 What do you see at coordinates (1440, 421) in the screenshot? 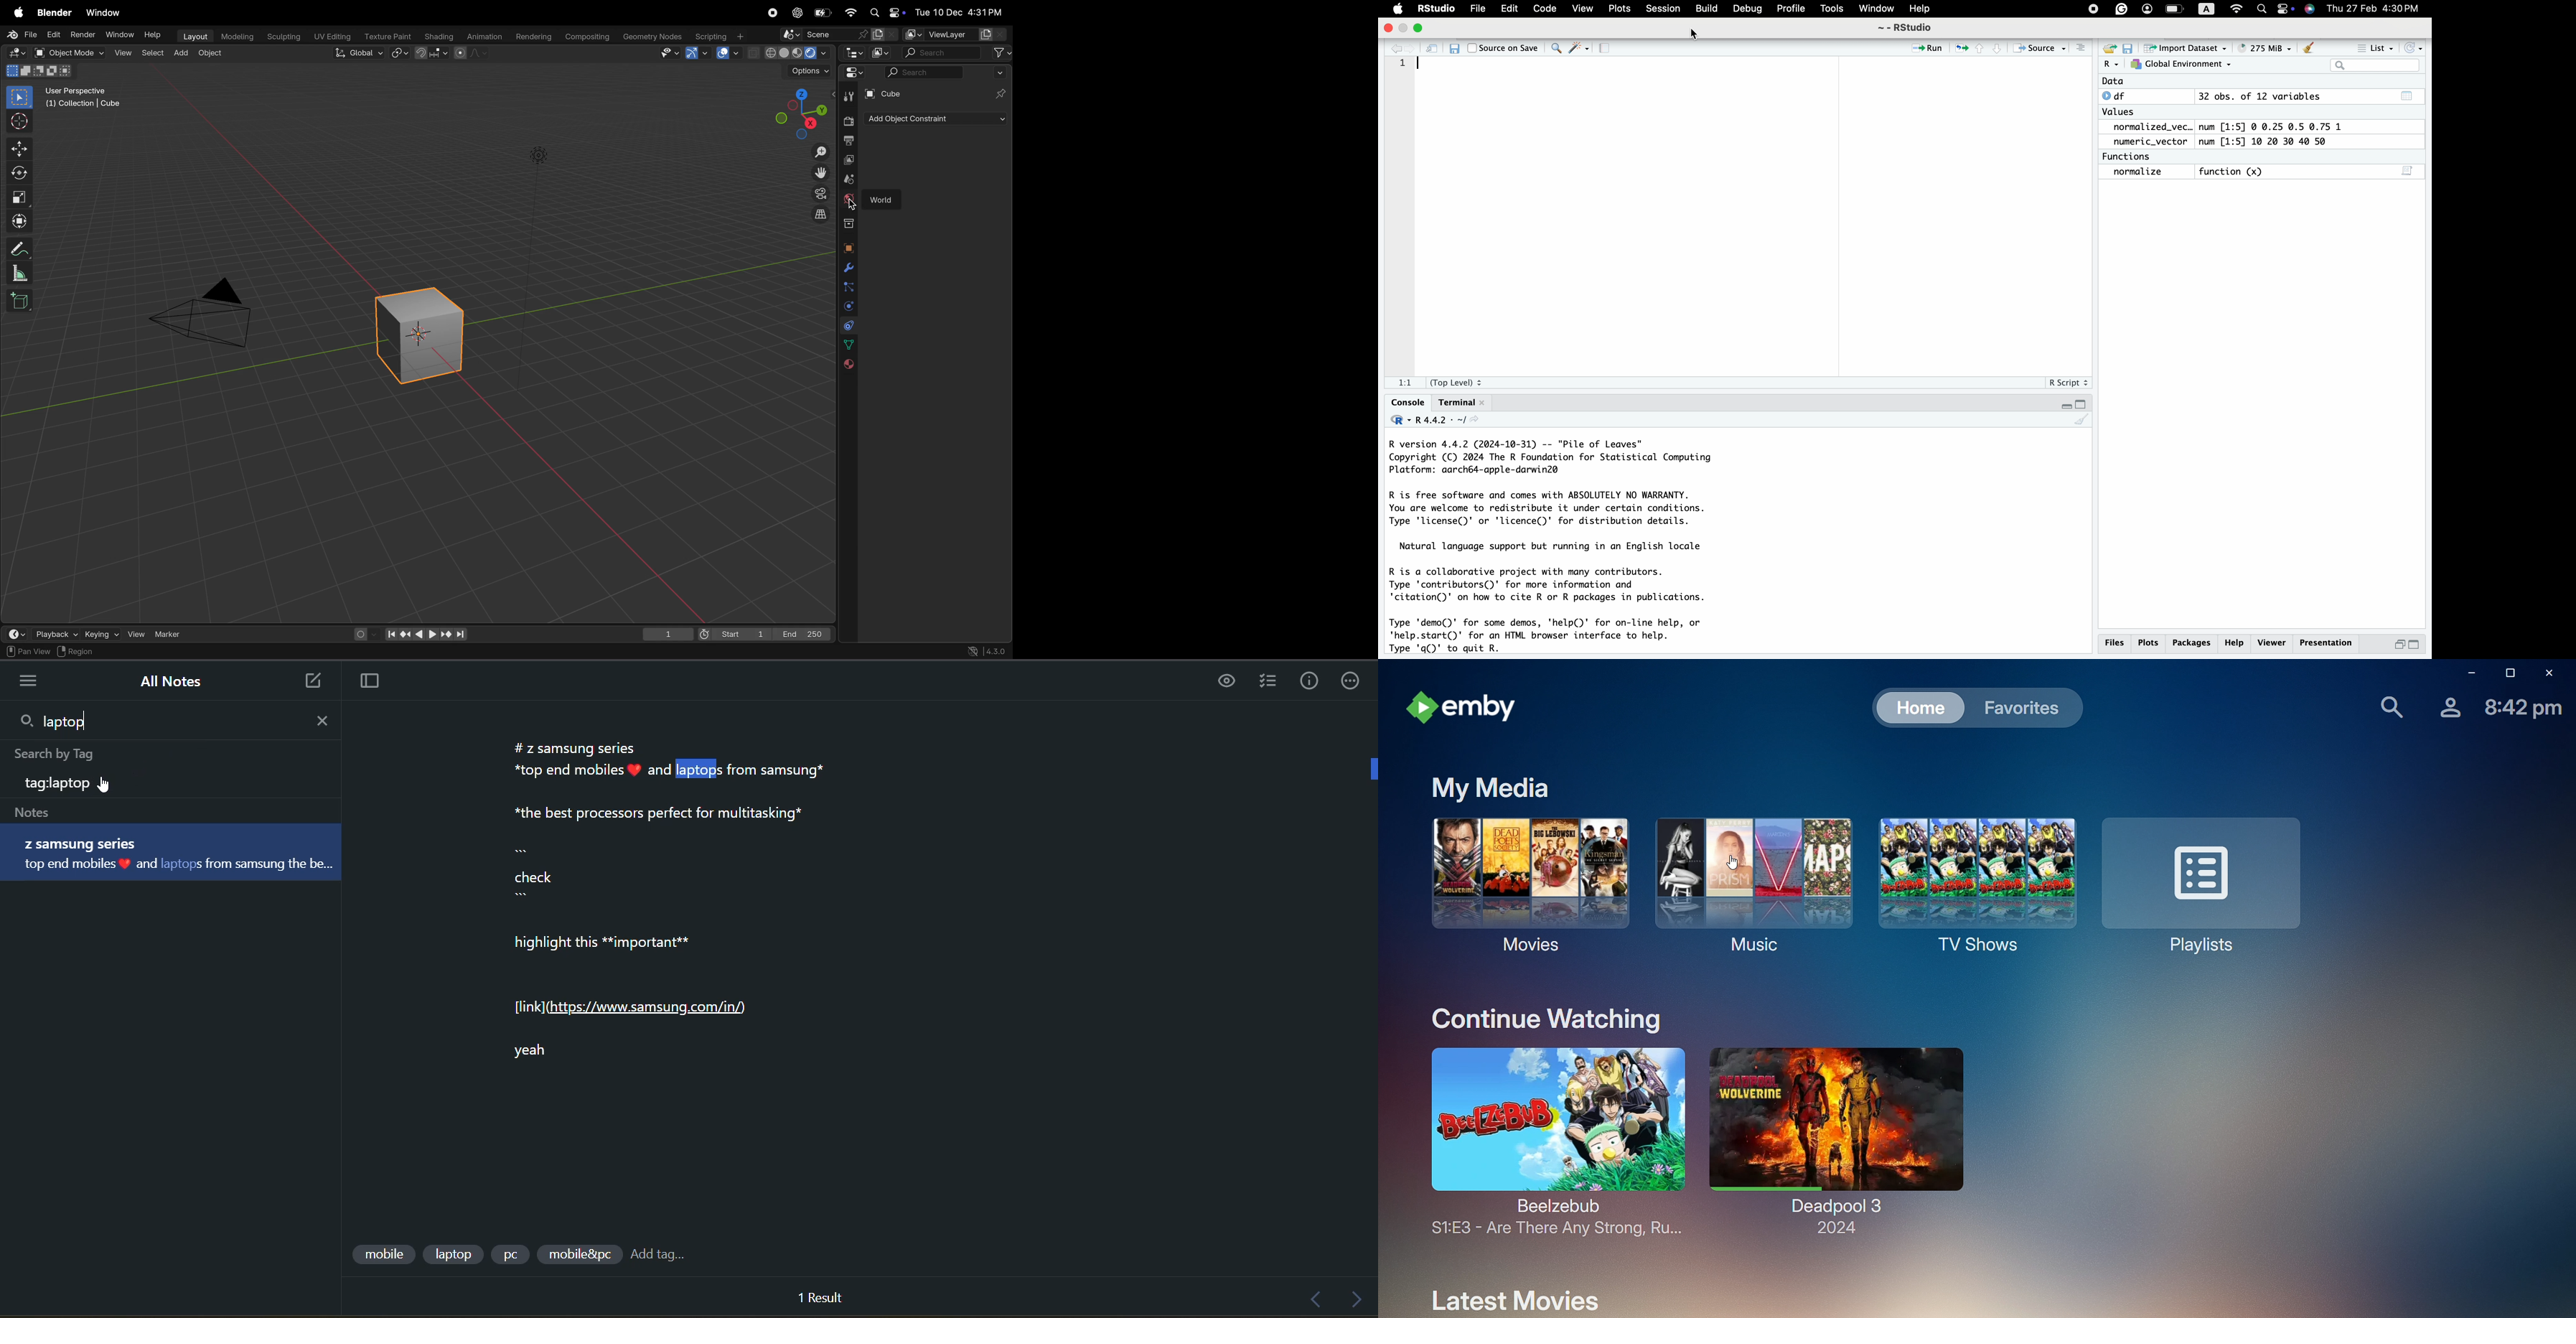
I see `R 4.4.2 . ~/` at bounding box center [1440, 421].